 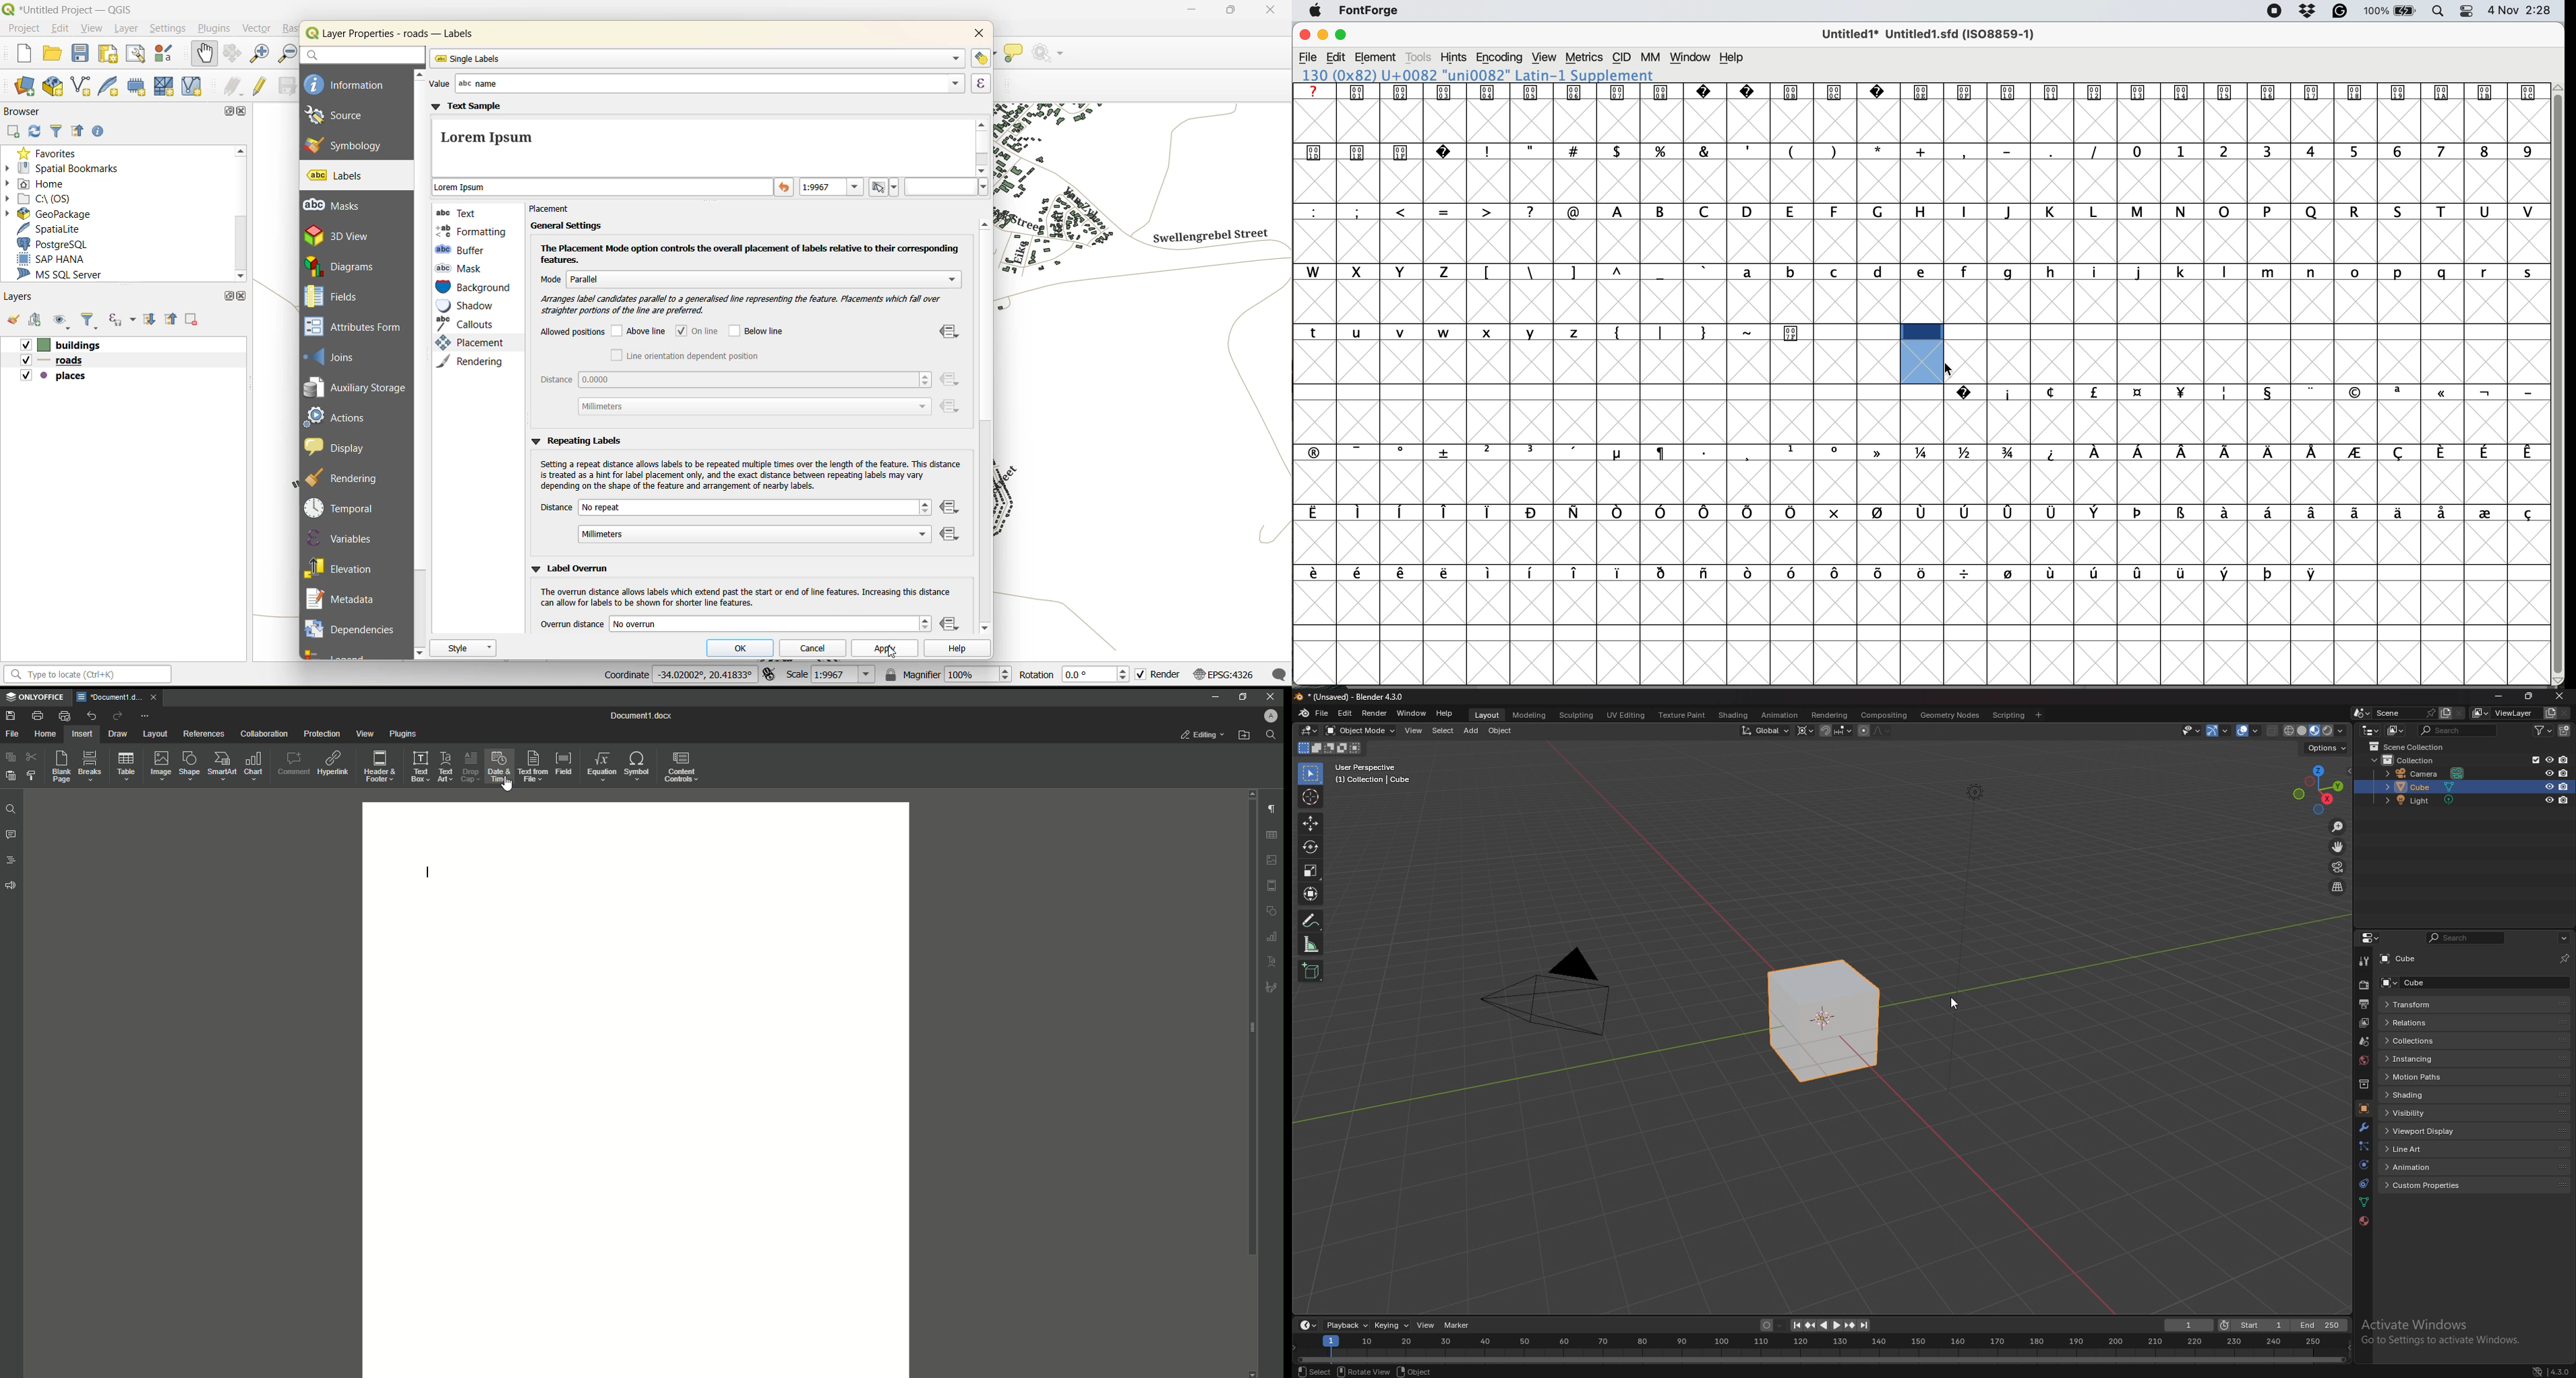 What do you see at coordinates (346, 83) in the screenshot?
I see `information` at bounding box center [346, 83].